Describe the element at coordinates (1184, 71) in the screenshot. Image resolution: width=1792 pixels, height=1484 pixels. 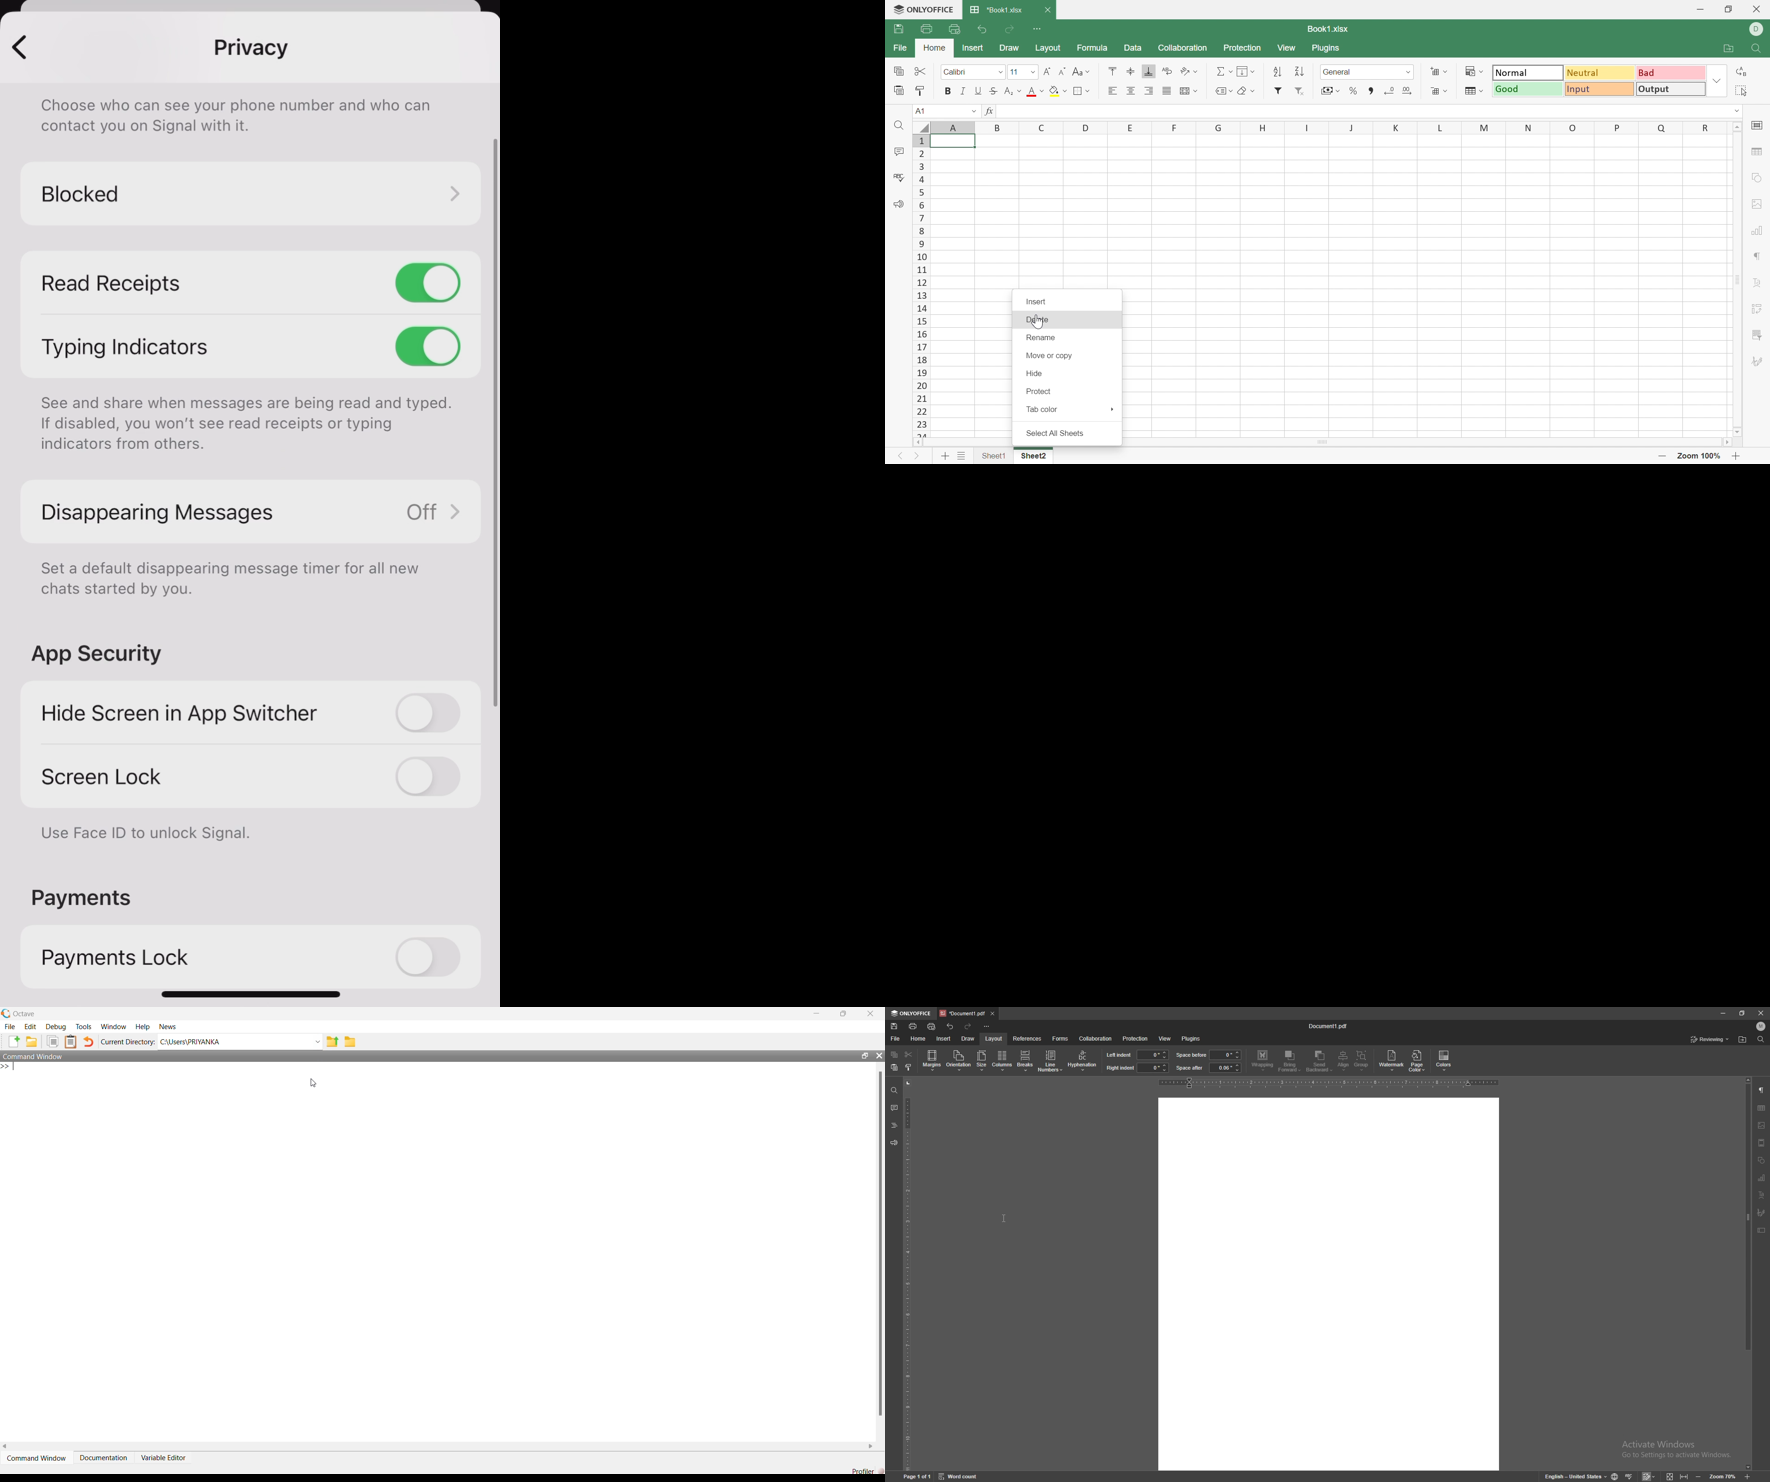
I see `Orientation` at that location.